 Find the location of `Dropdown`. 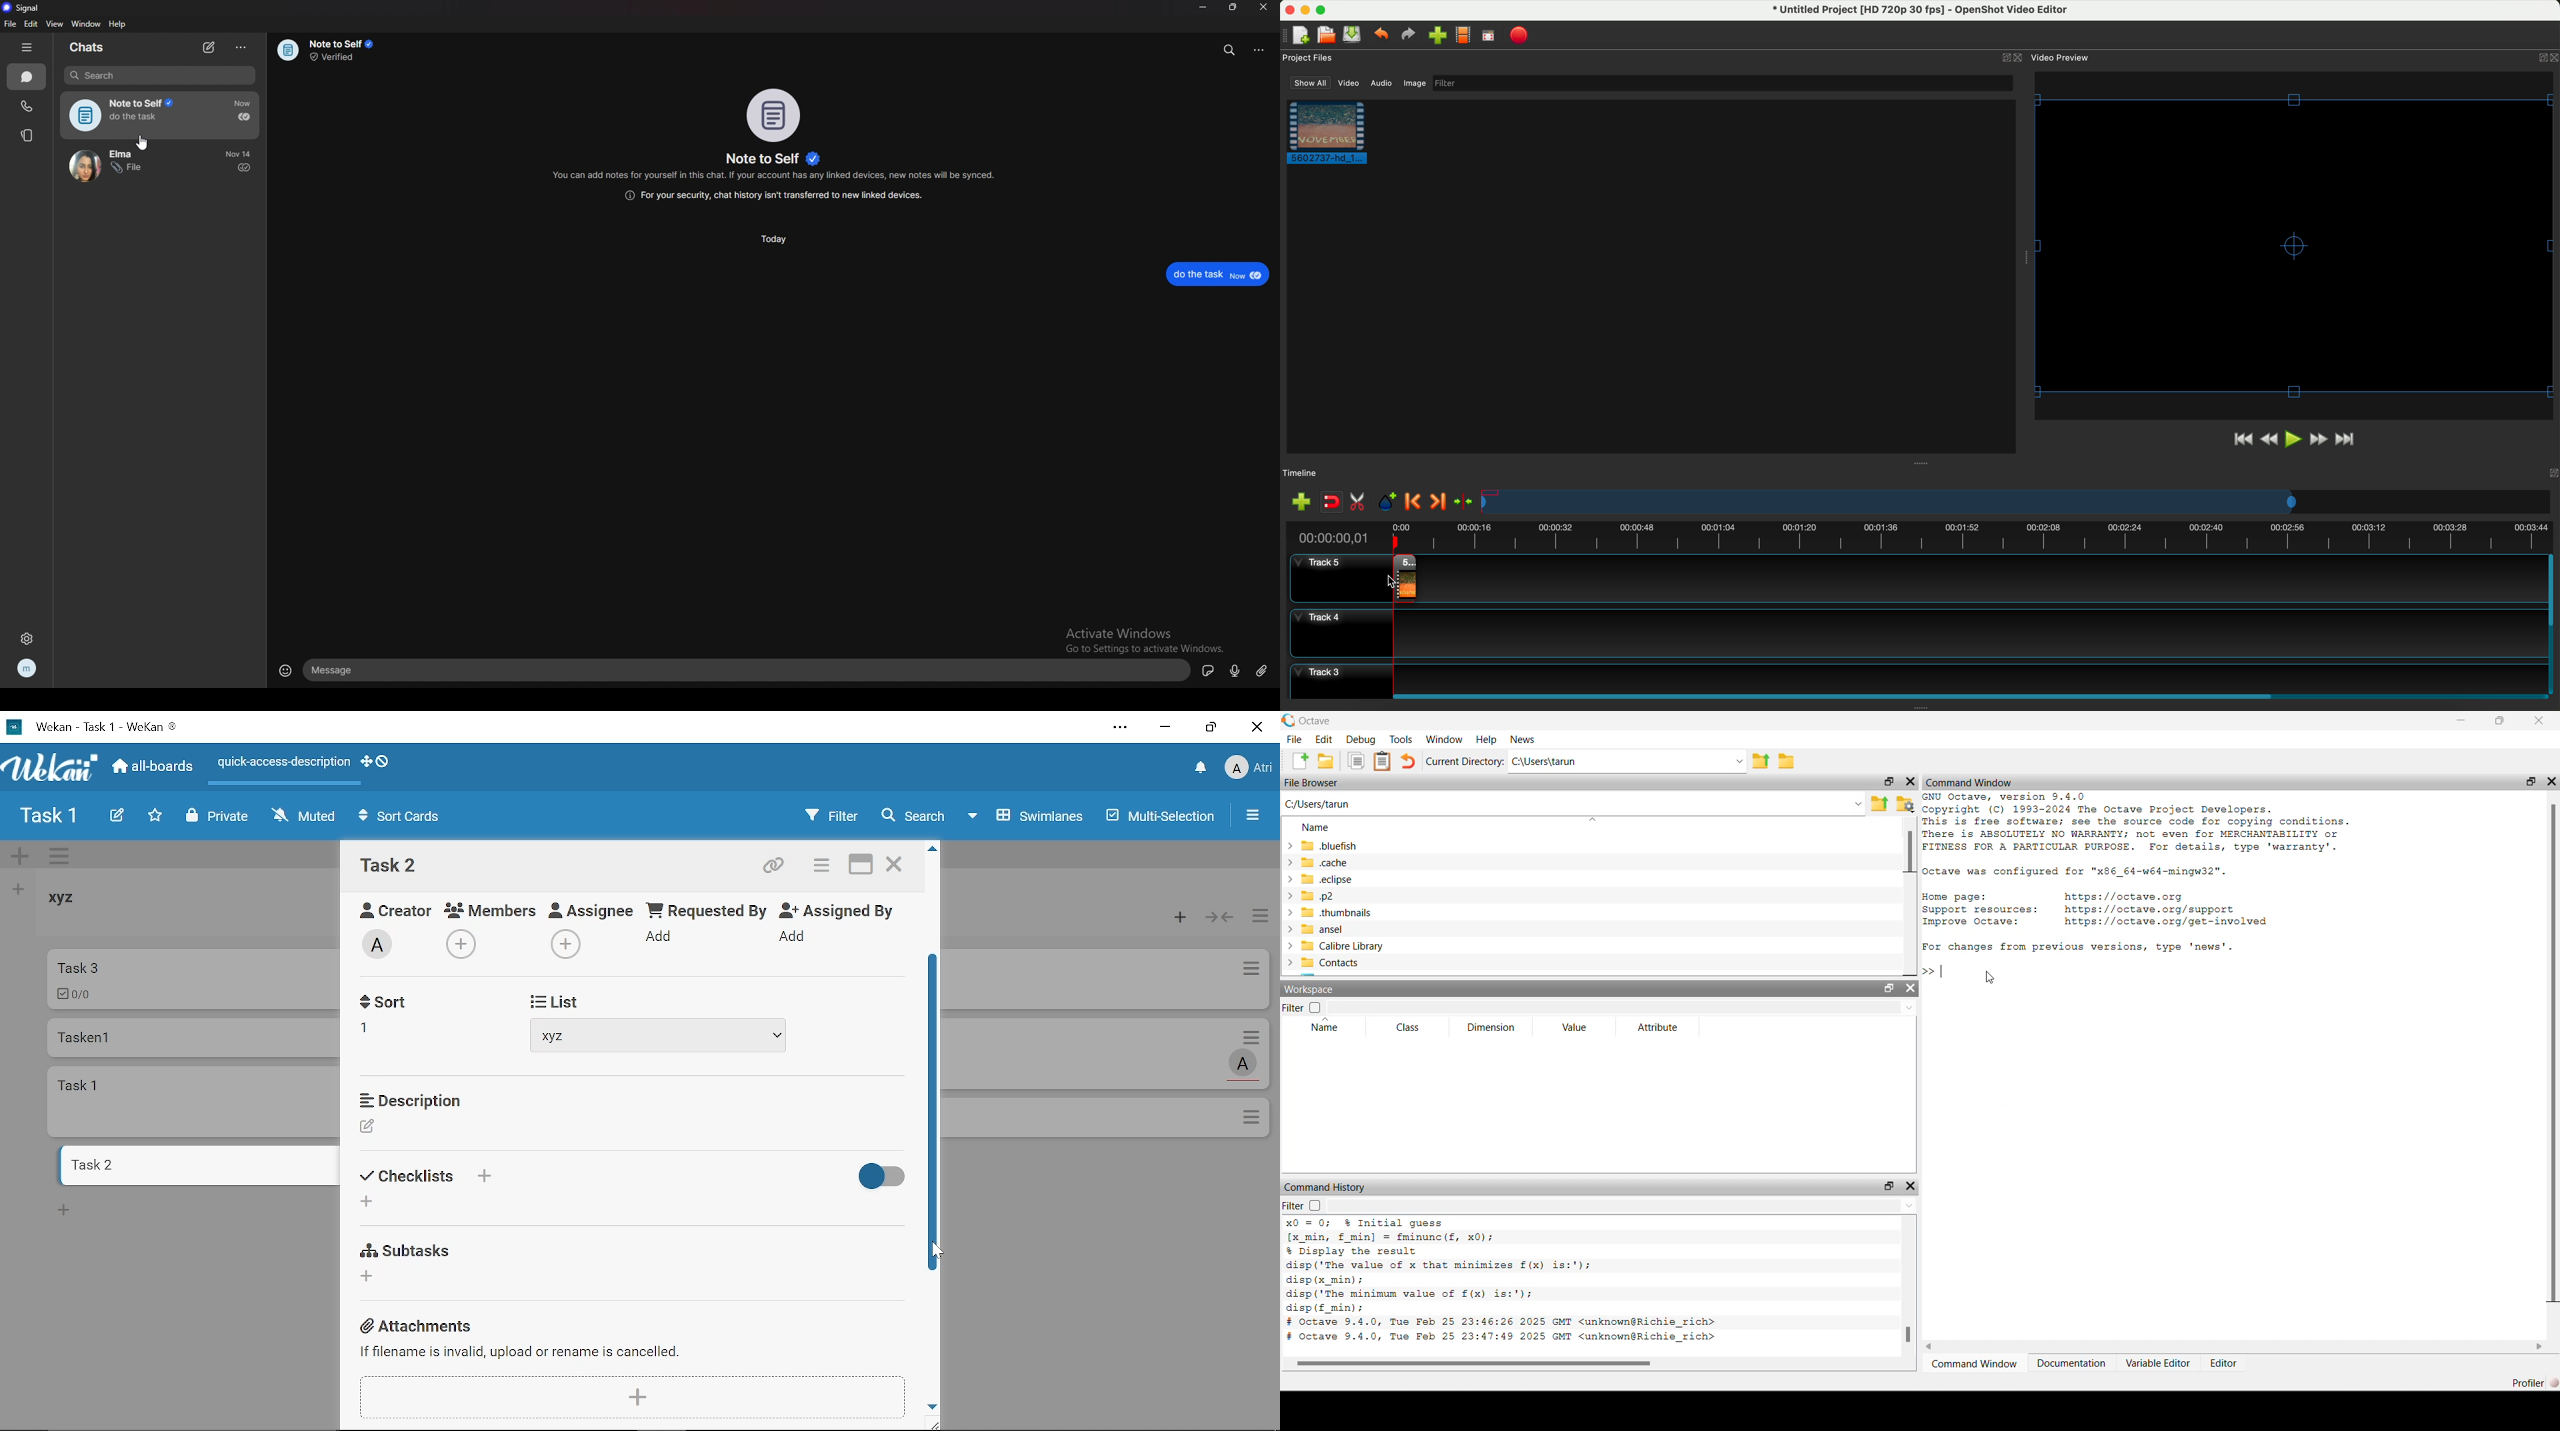

Dropdown is located at coordinates (1908, 1007).